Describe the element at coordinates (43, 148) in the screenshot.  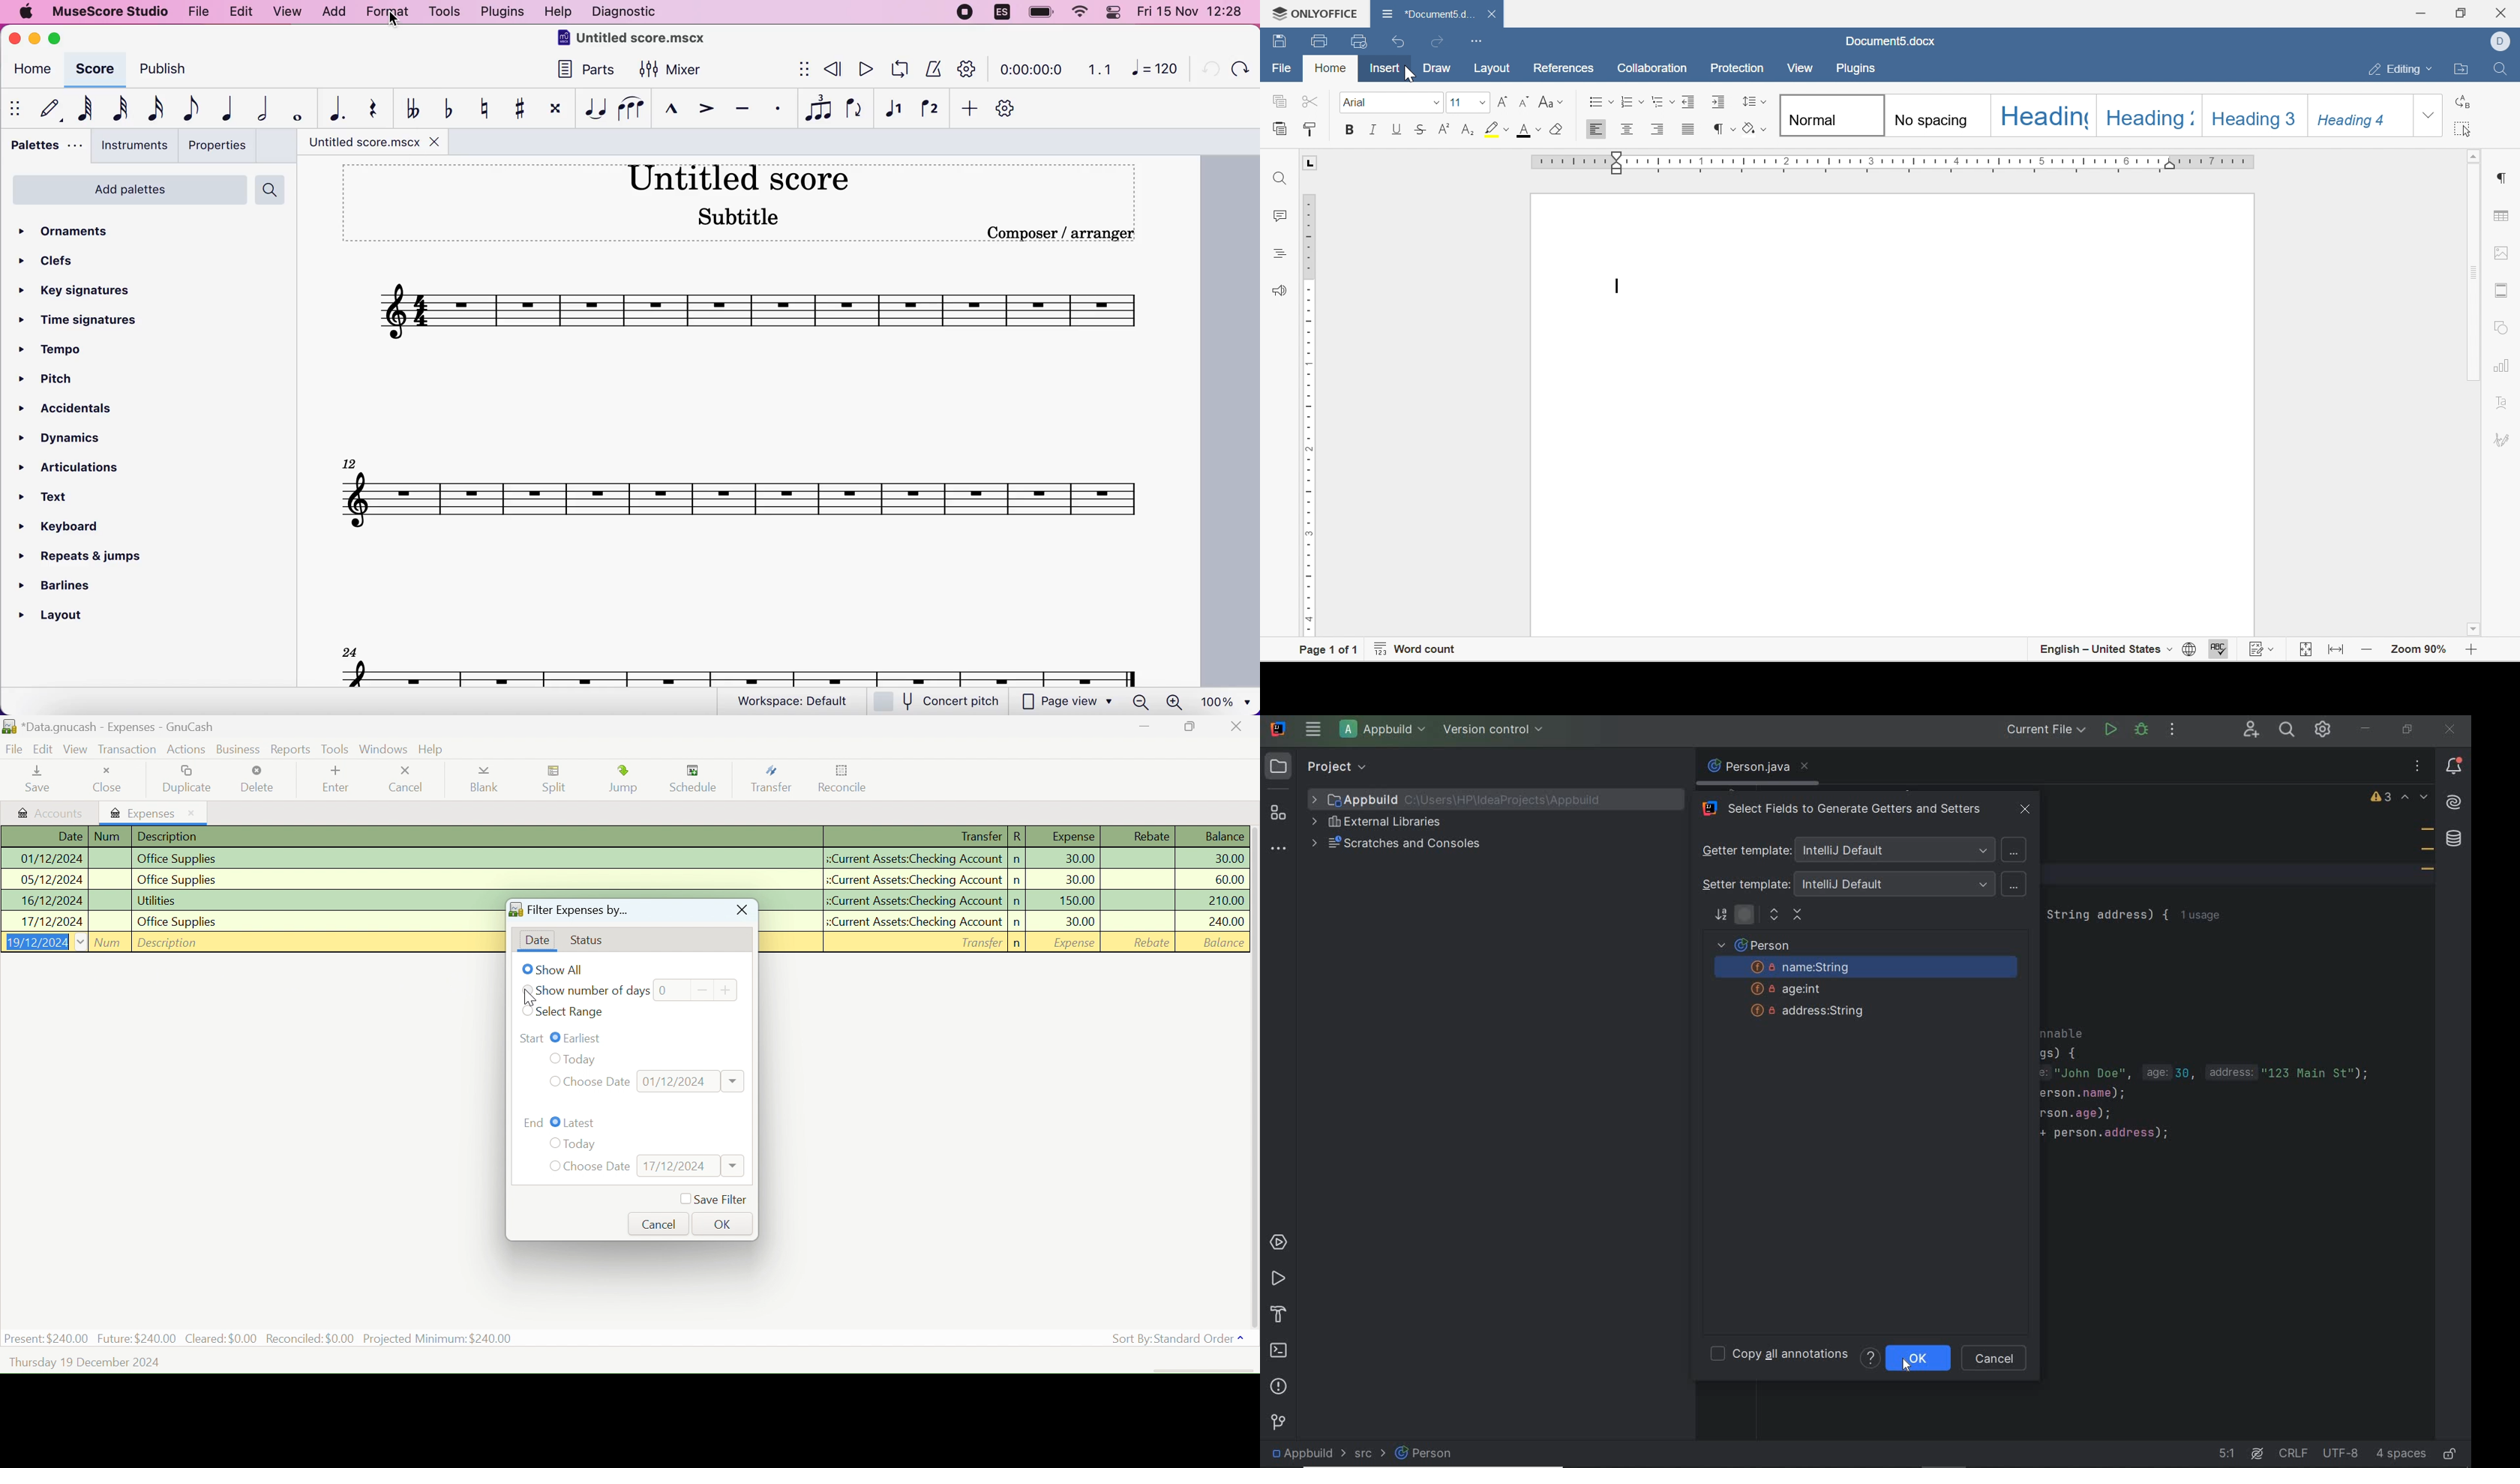
I see `palettes` at that location.